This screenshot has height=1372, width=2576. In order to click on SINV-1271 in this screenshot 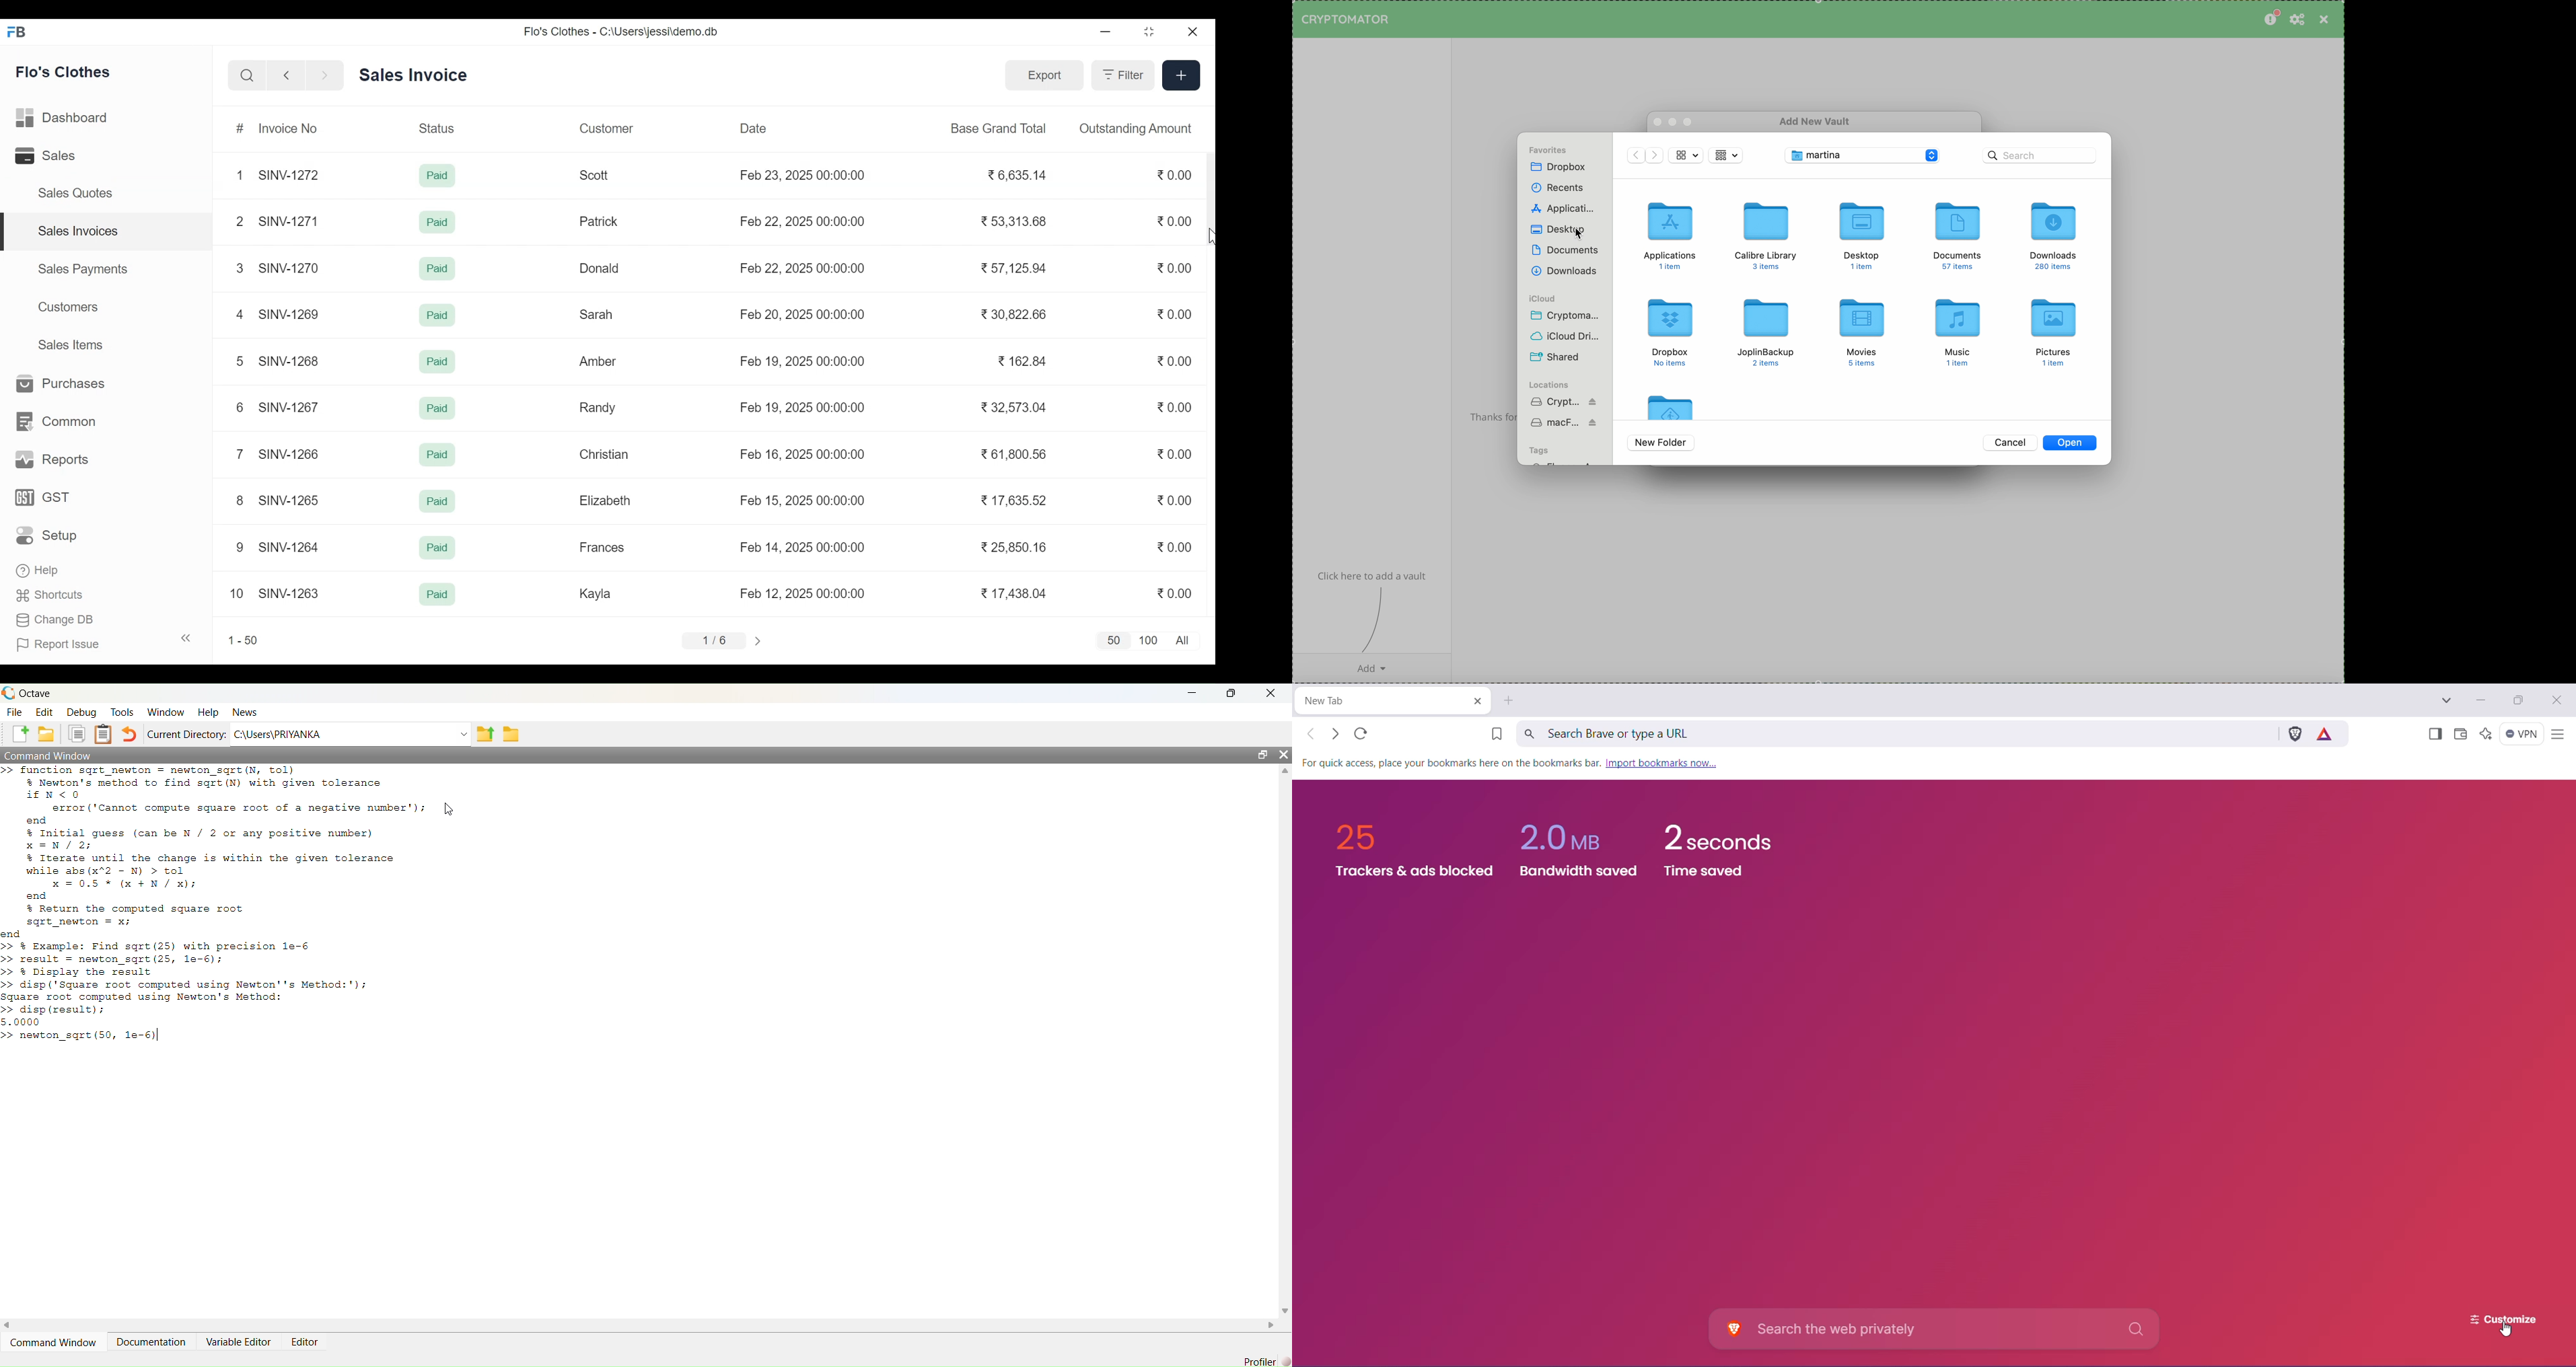, I will do `click(292, 222)`.